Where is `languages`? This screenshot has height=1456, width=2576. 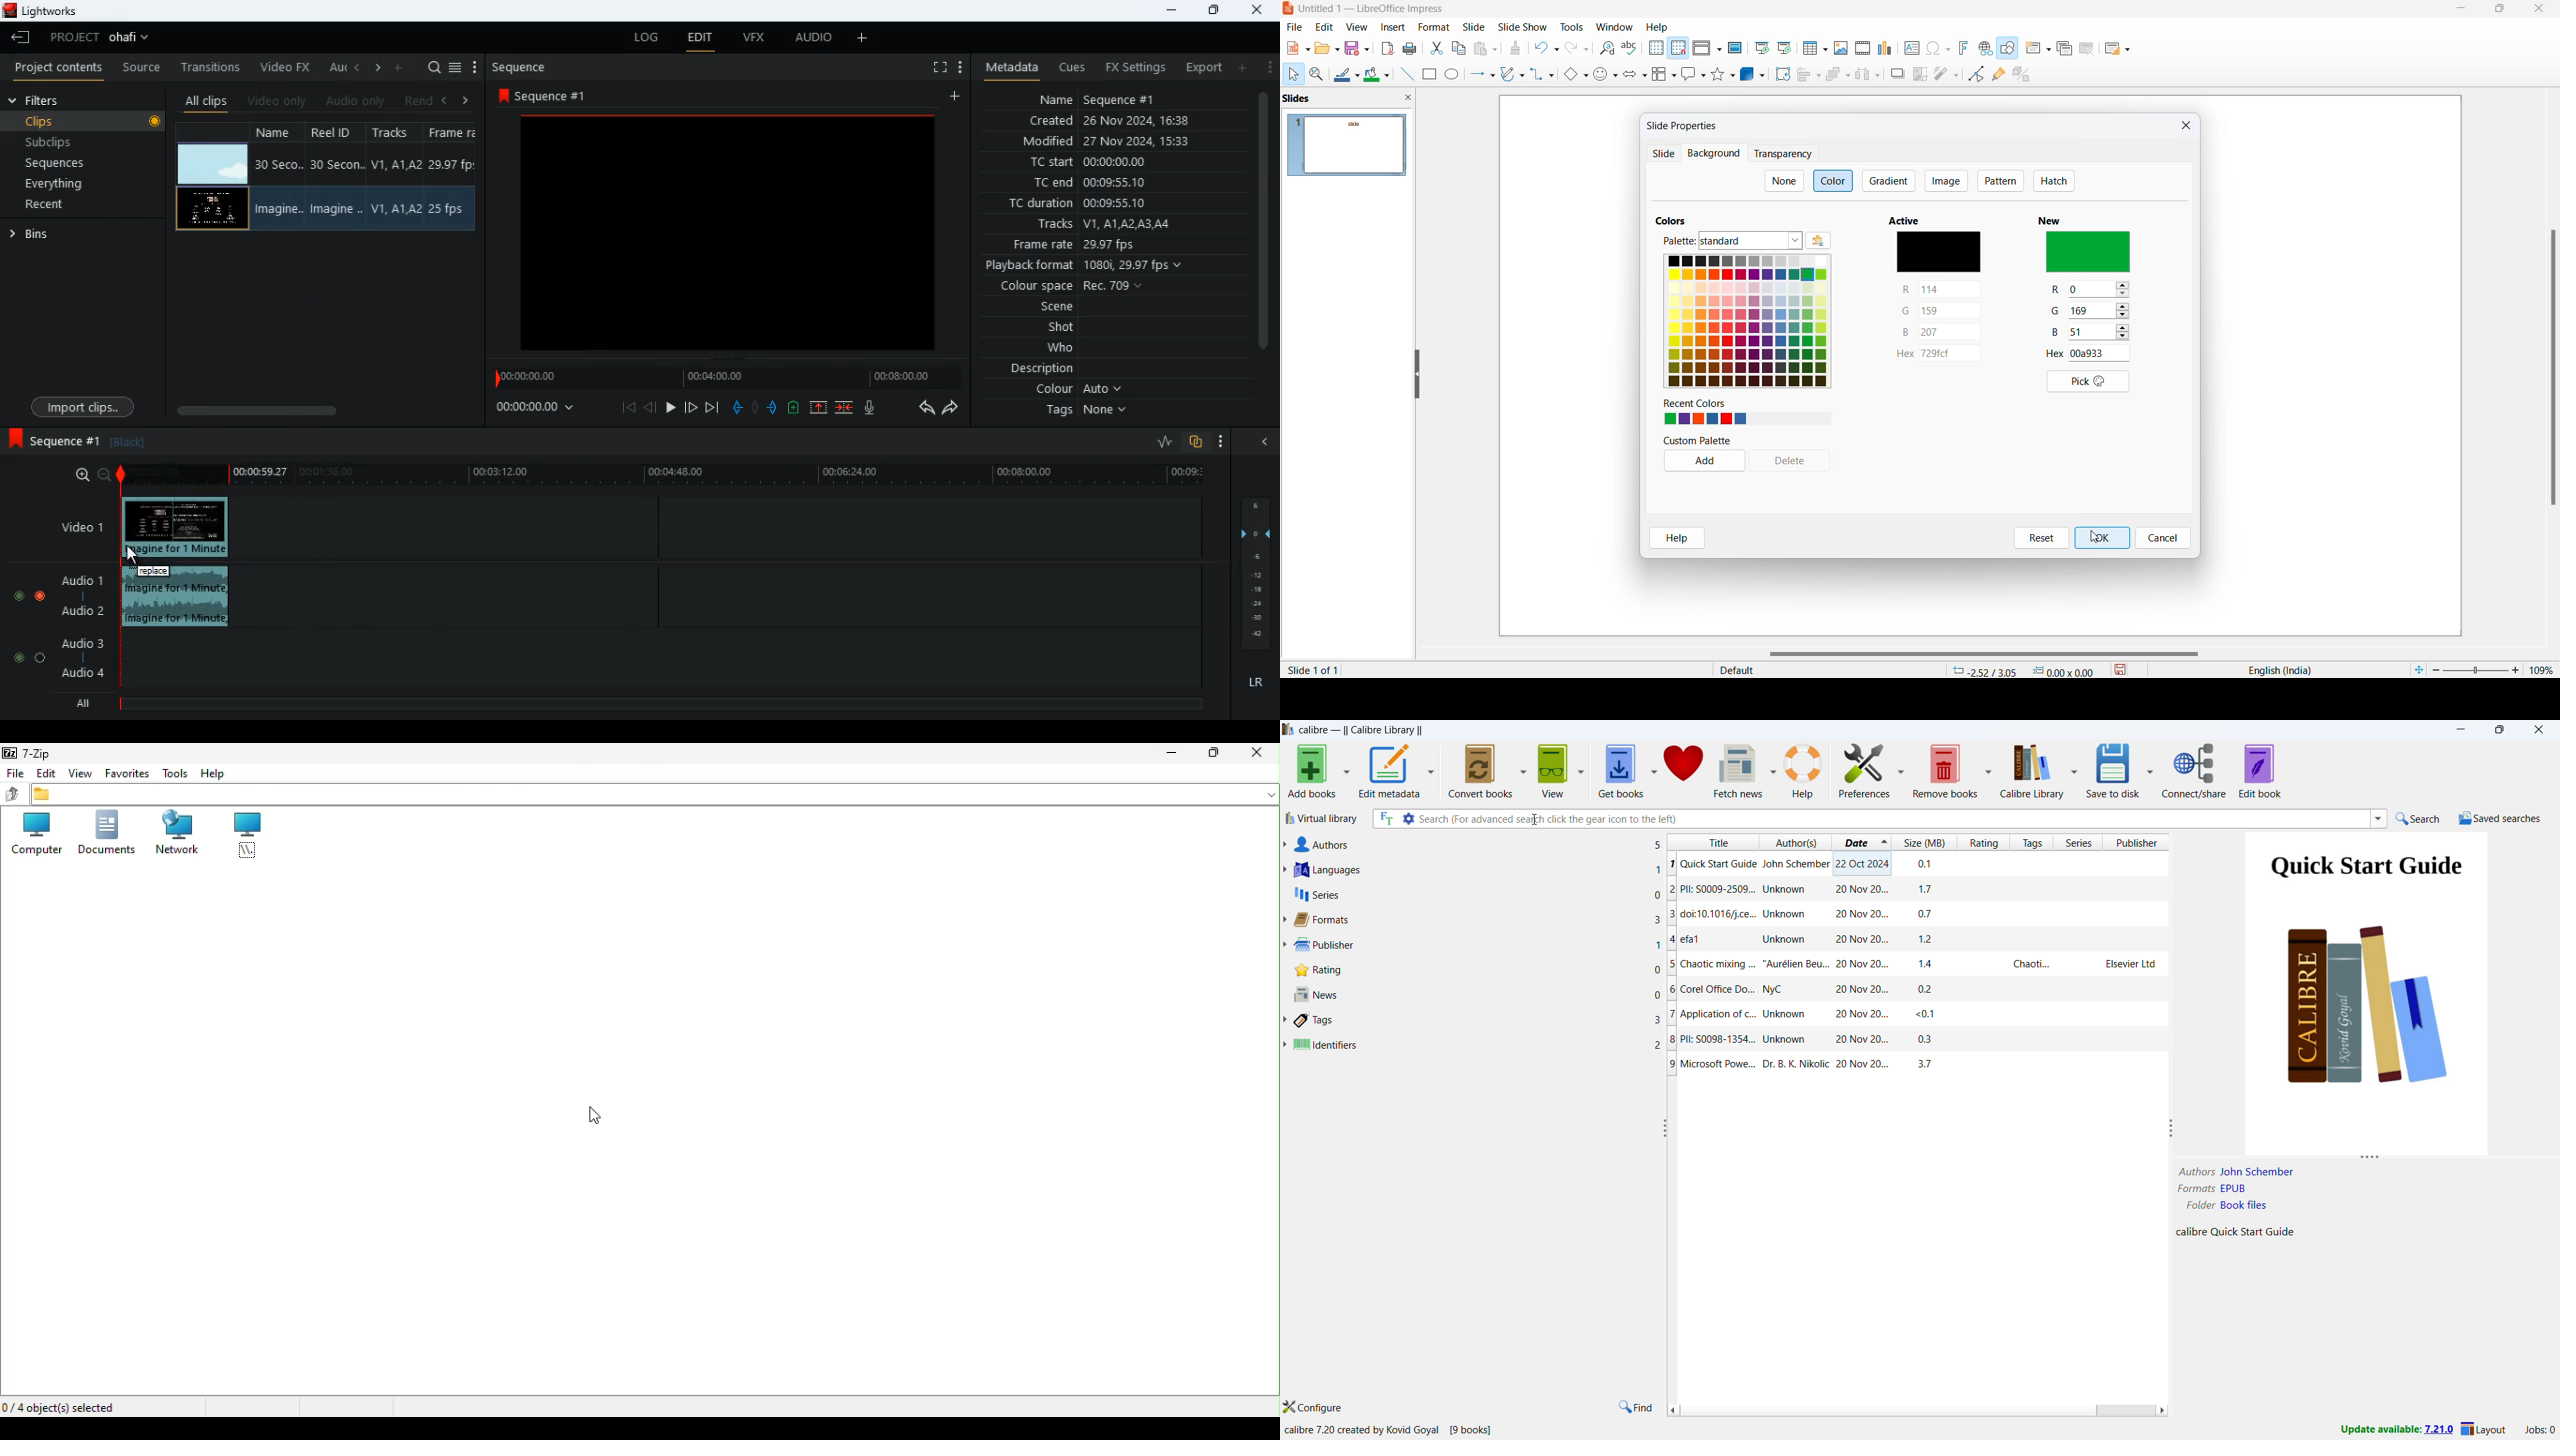 languages is located at coordinates (1478, 870).